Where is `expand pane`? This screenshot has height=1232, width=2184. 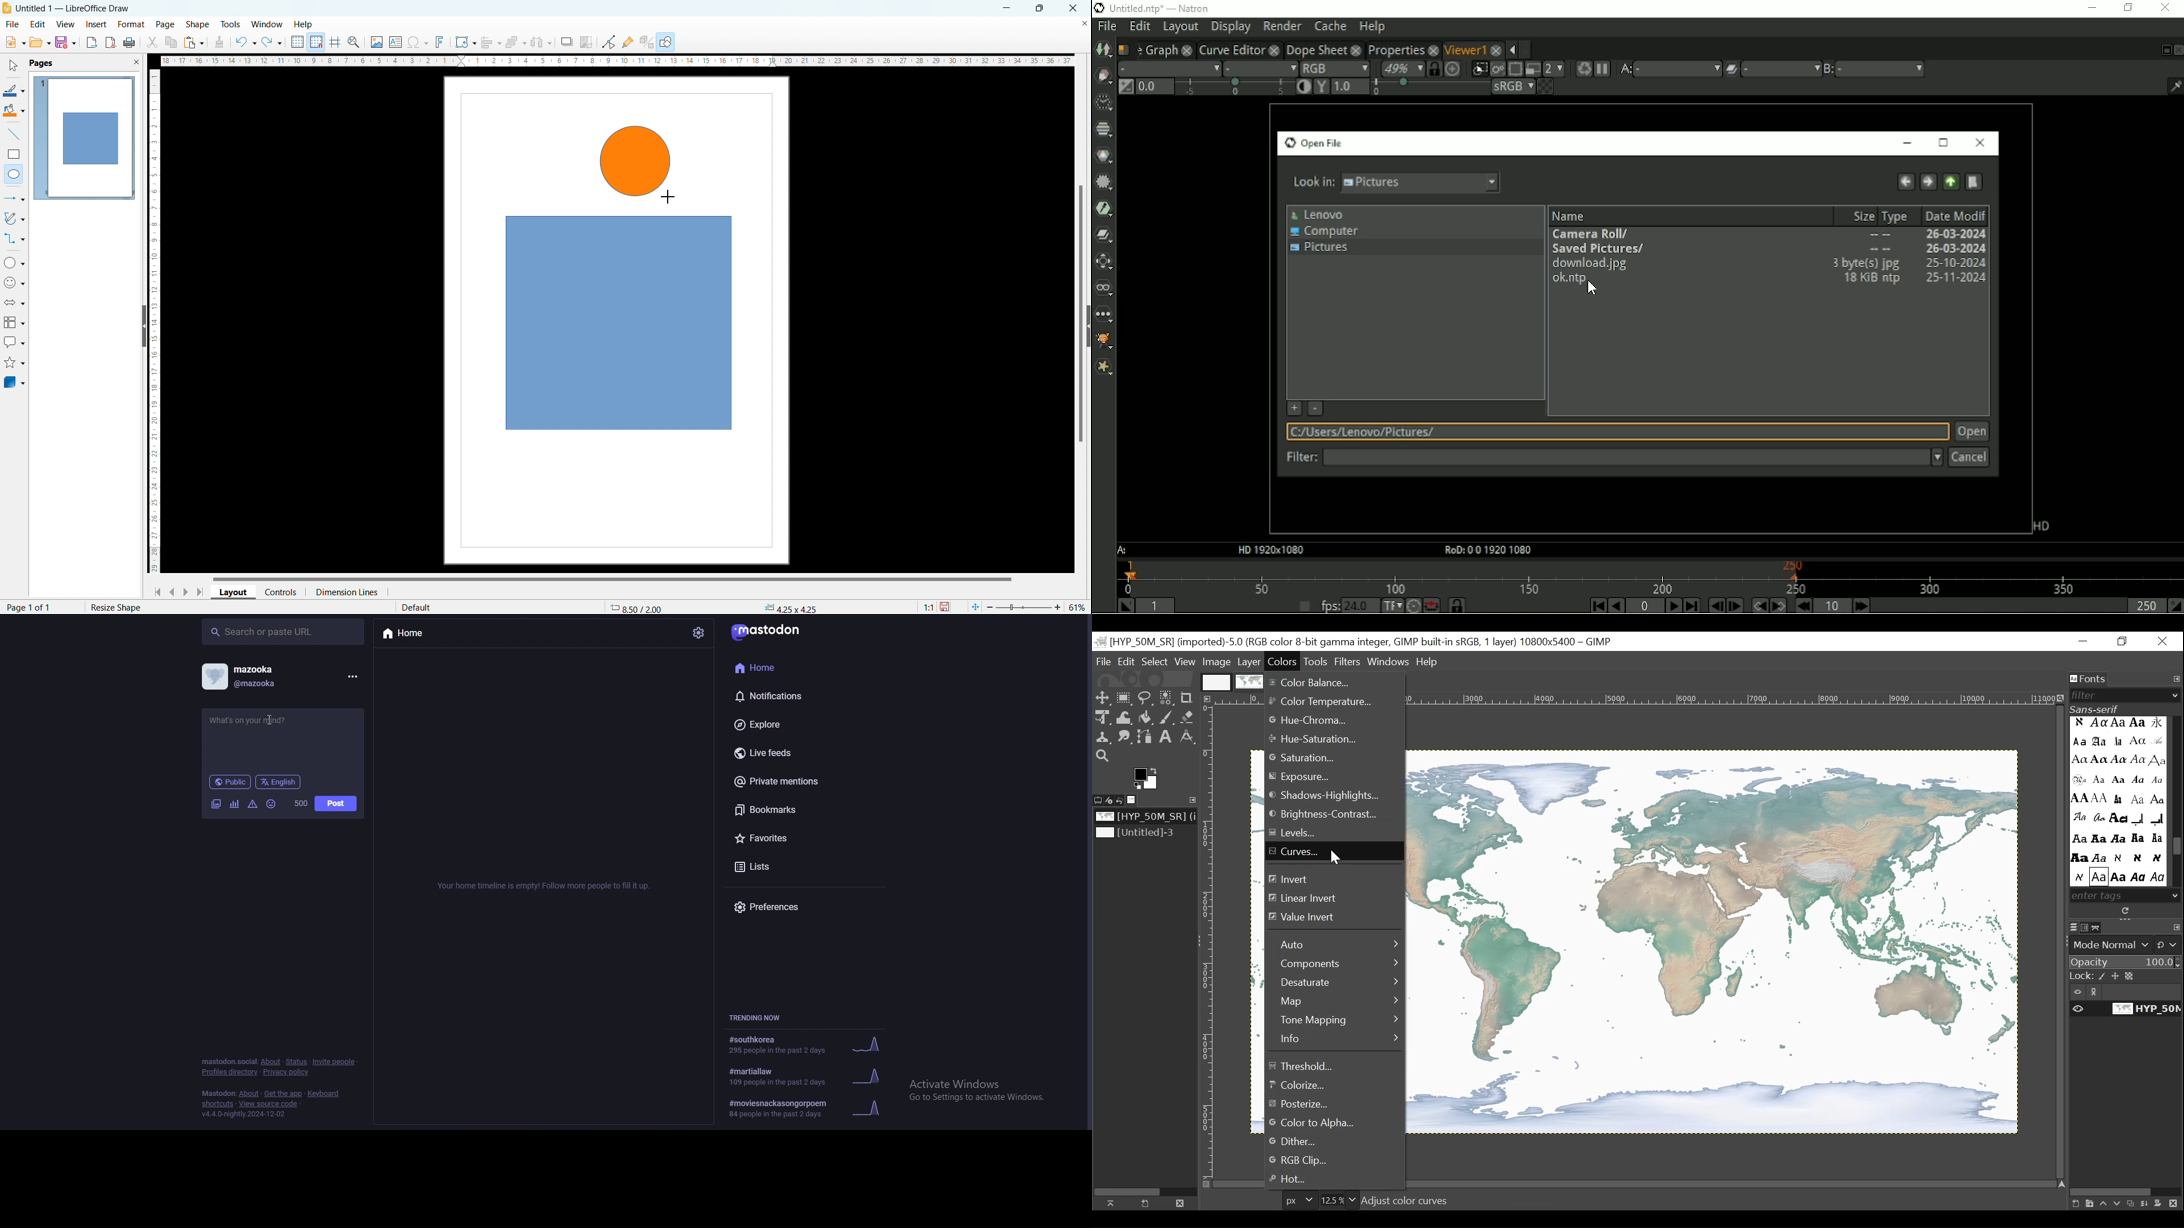 expand pane is located at coordinates (1088, 326).